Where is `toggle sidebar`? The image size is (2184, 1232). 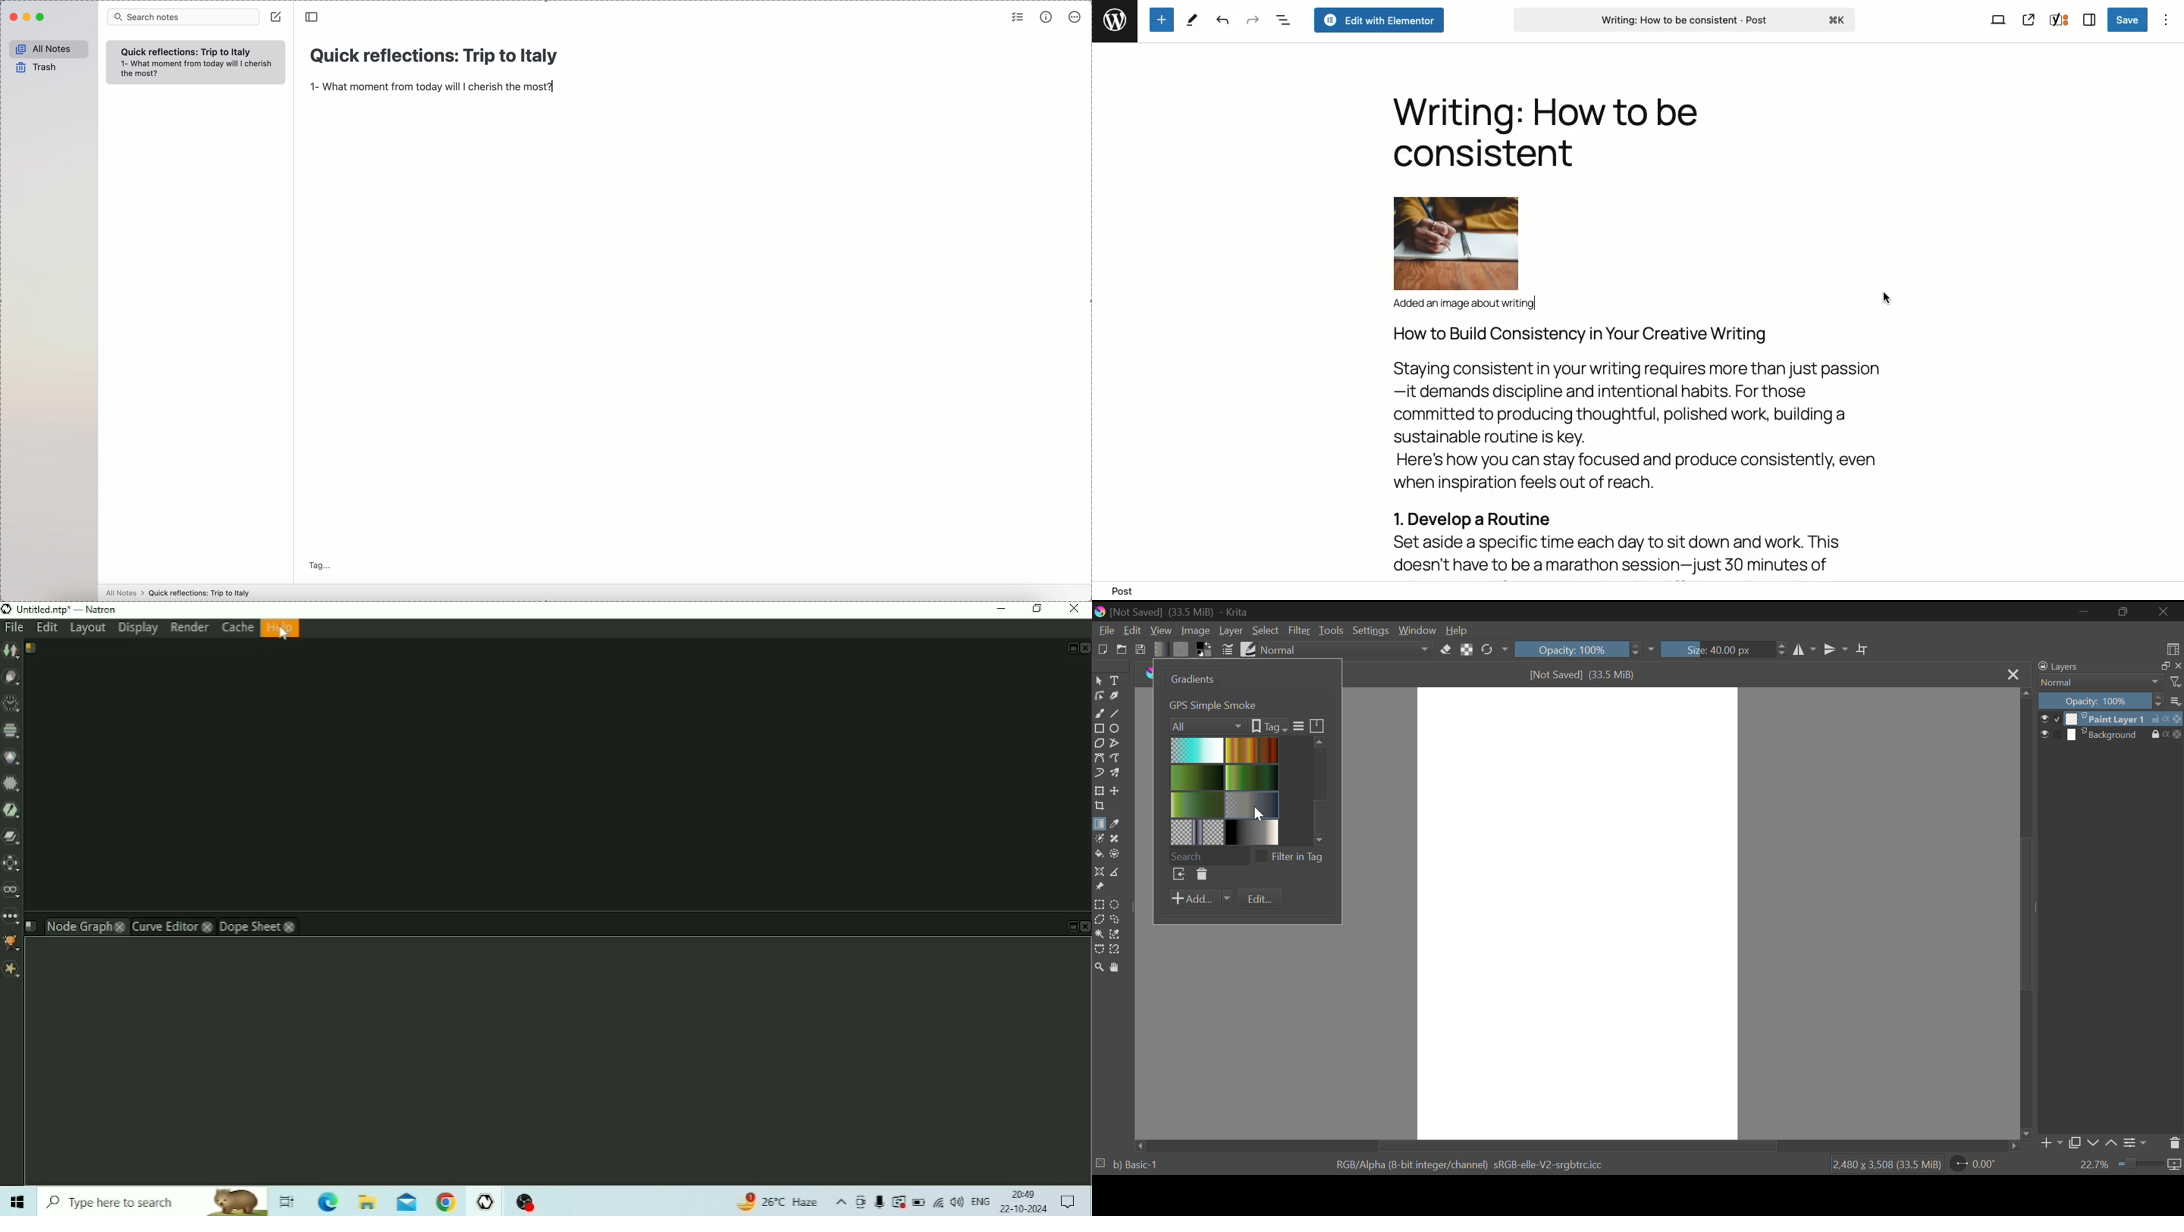 toggle sidebar is located at coordinates (313, 17).